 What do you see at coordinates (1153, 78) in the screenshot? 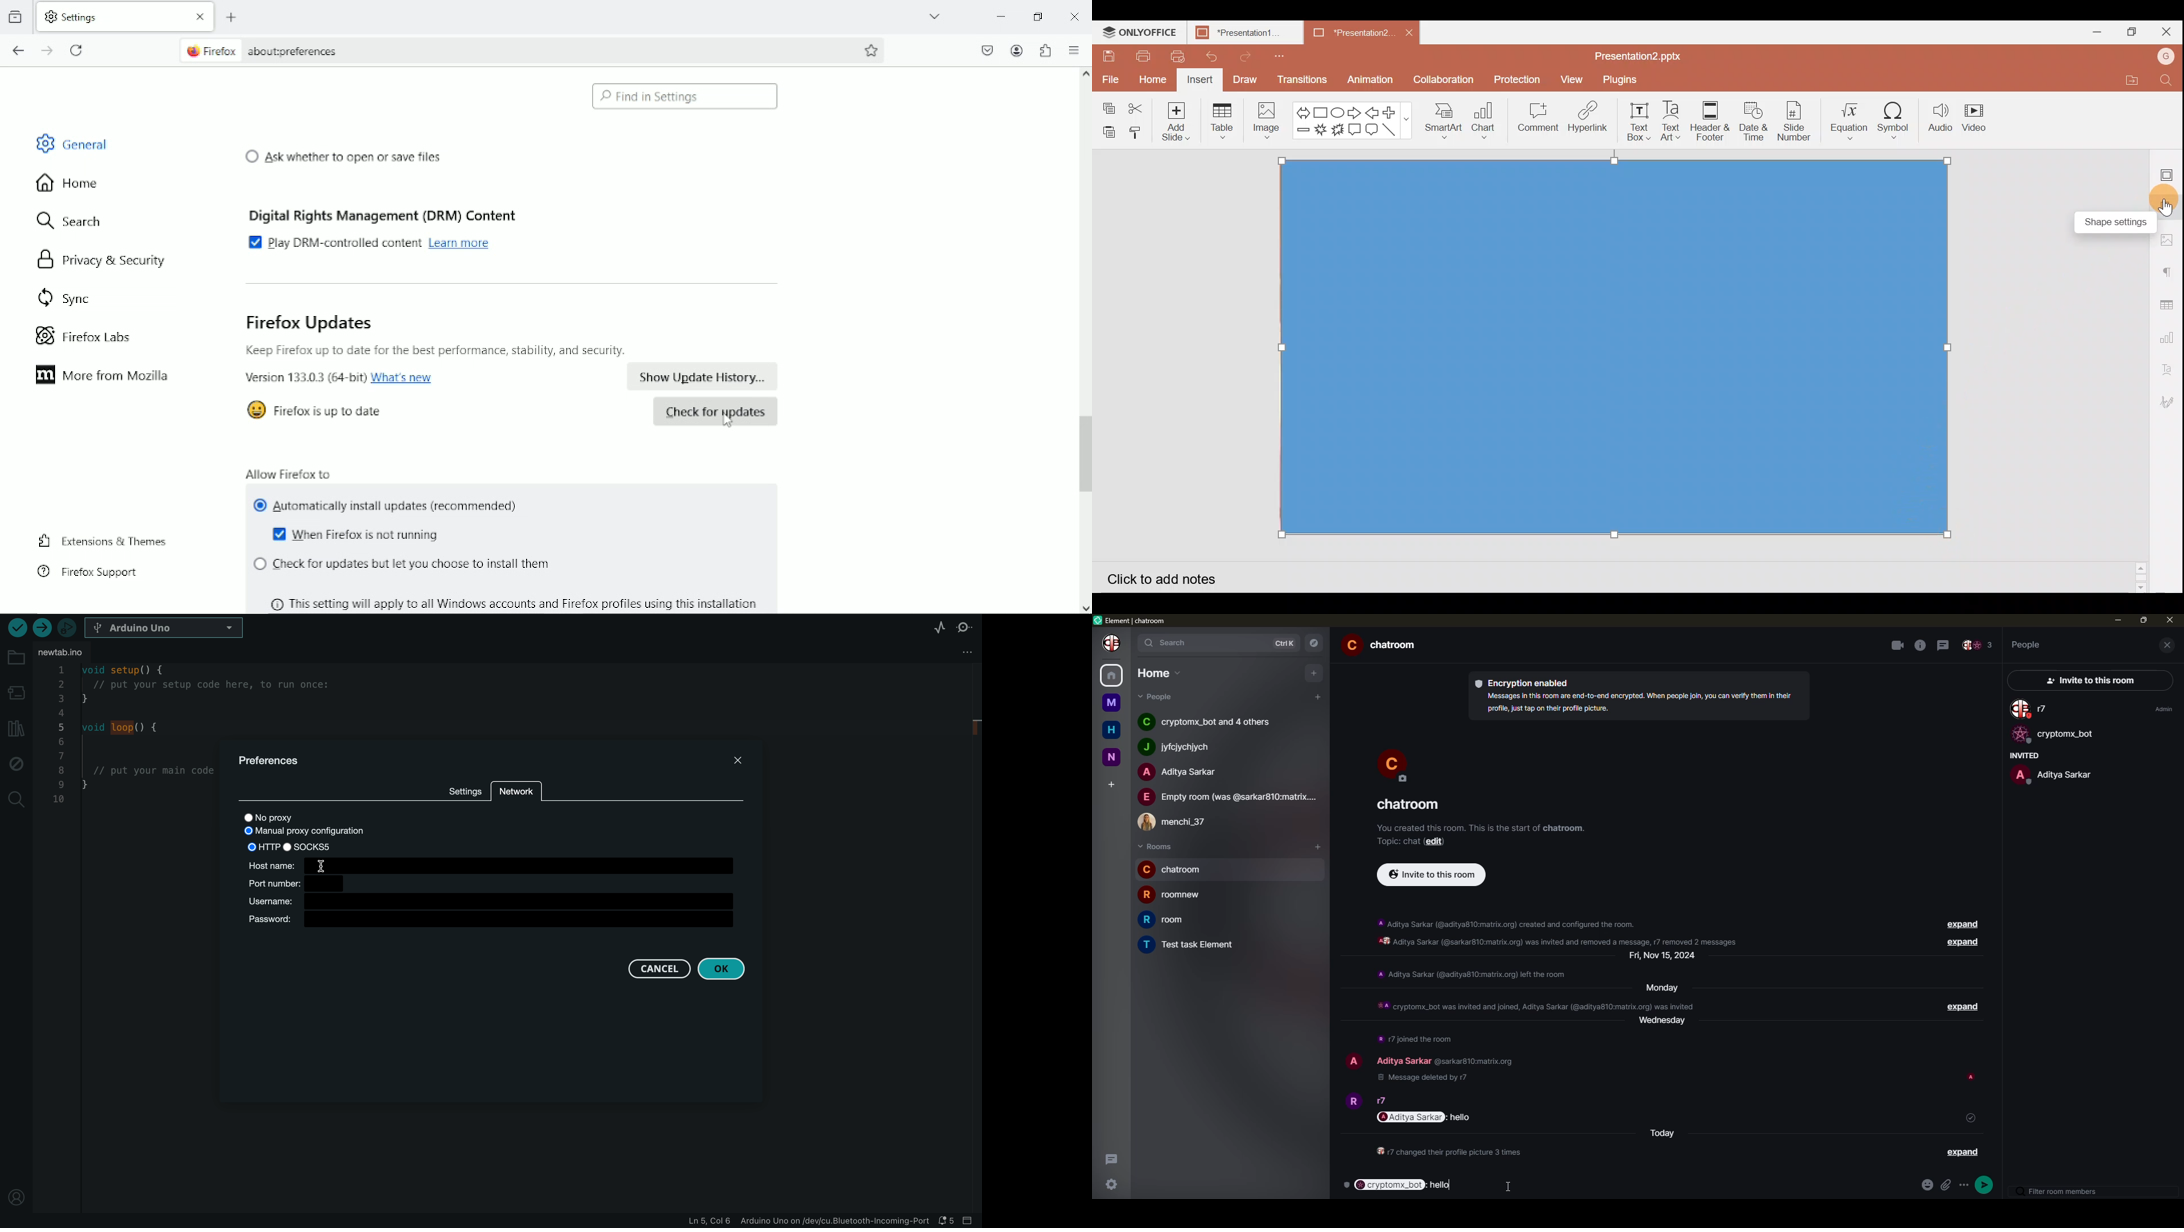
I see `Home` at bounding box center [1153, 78].